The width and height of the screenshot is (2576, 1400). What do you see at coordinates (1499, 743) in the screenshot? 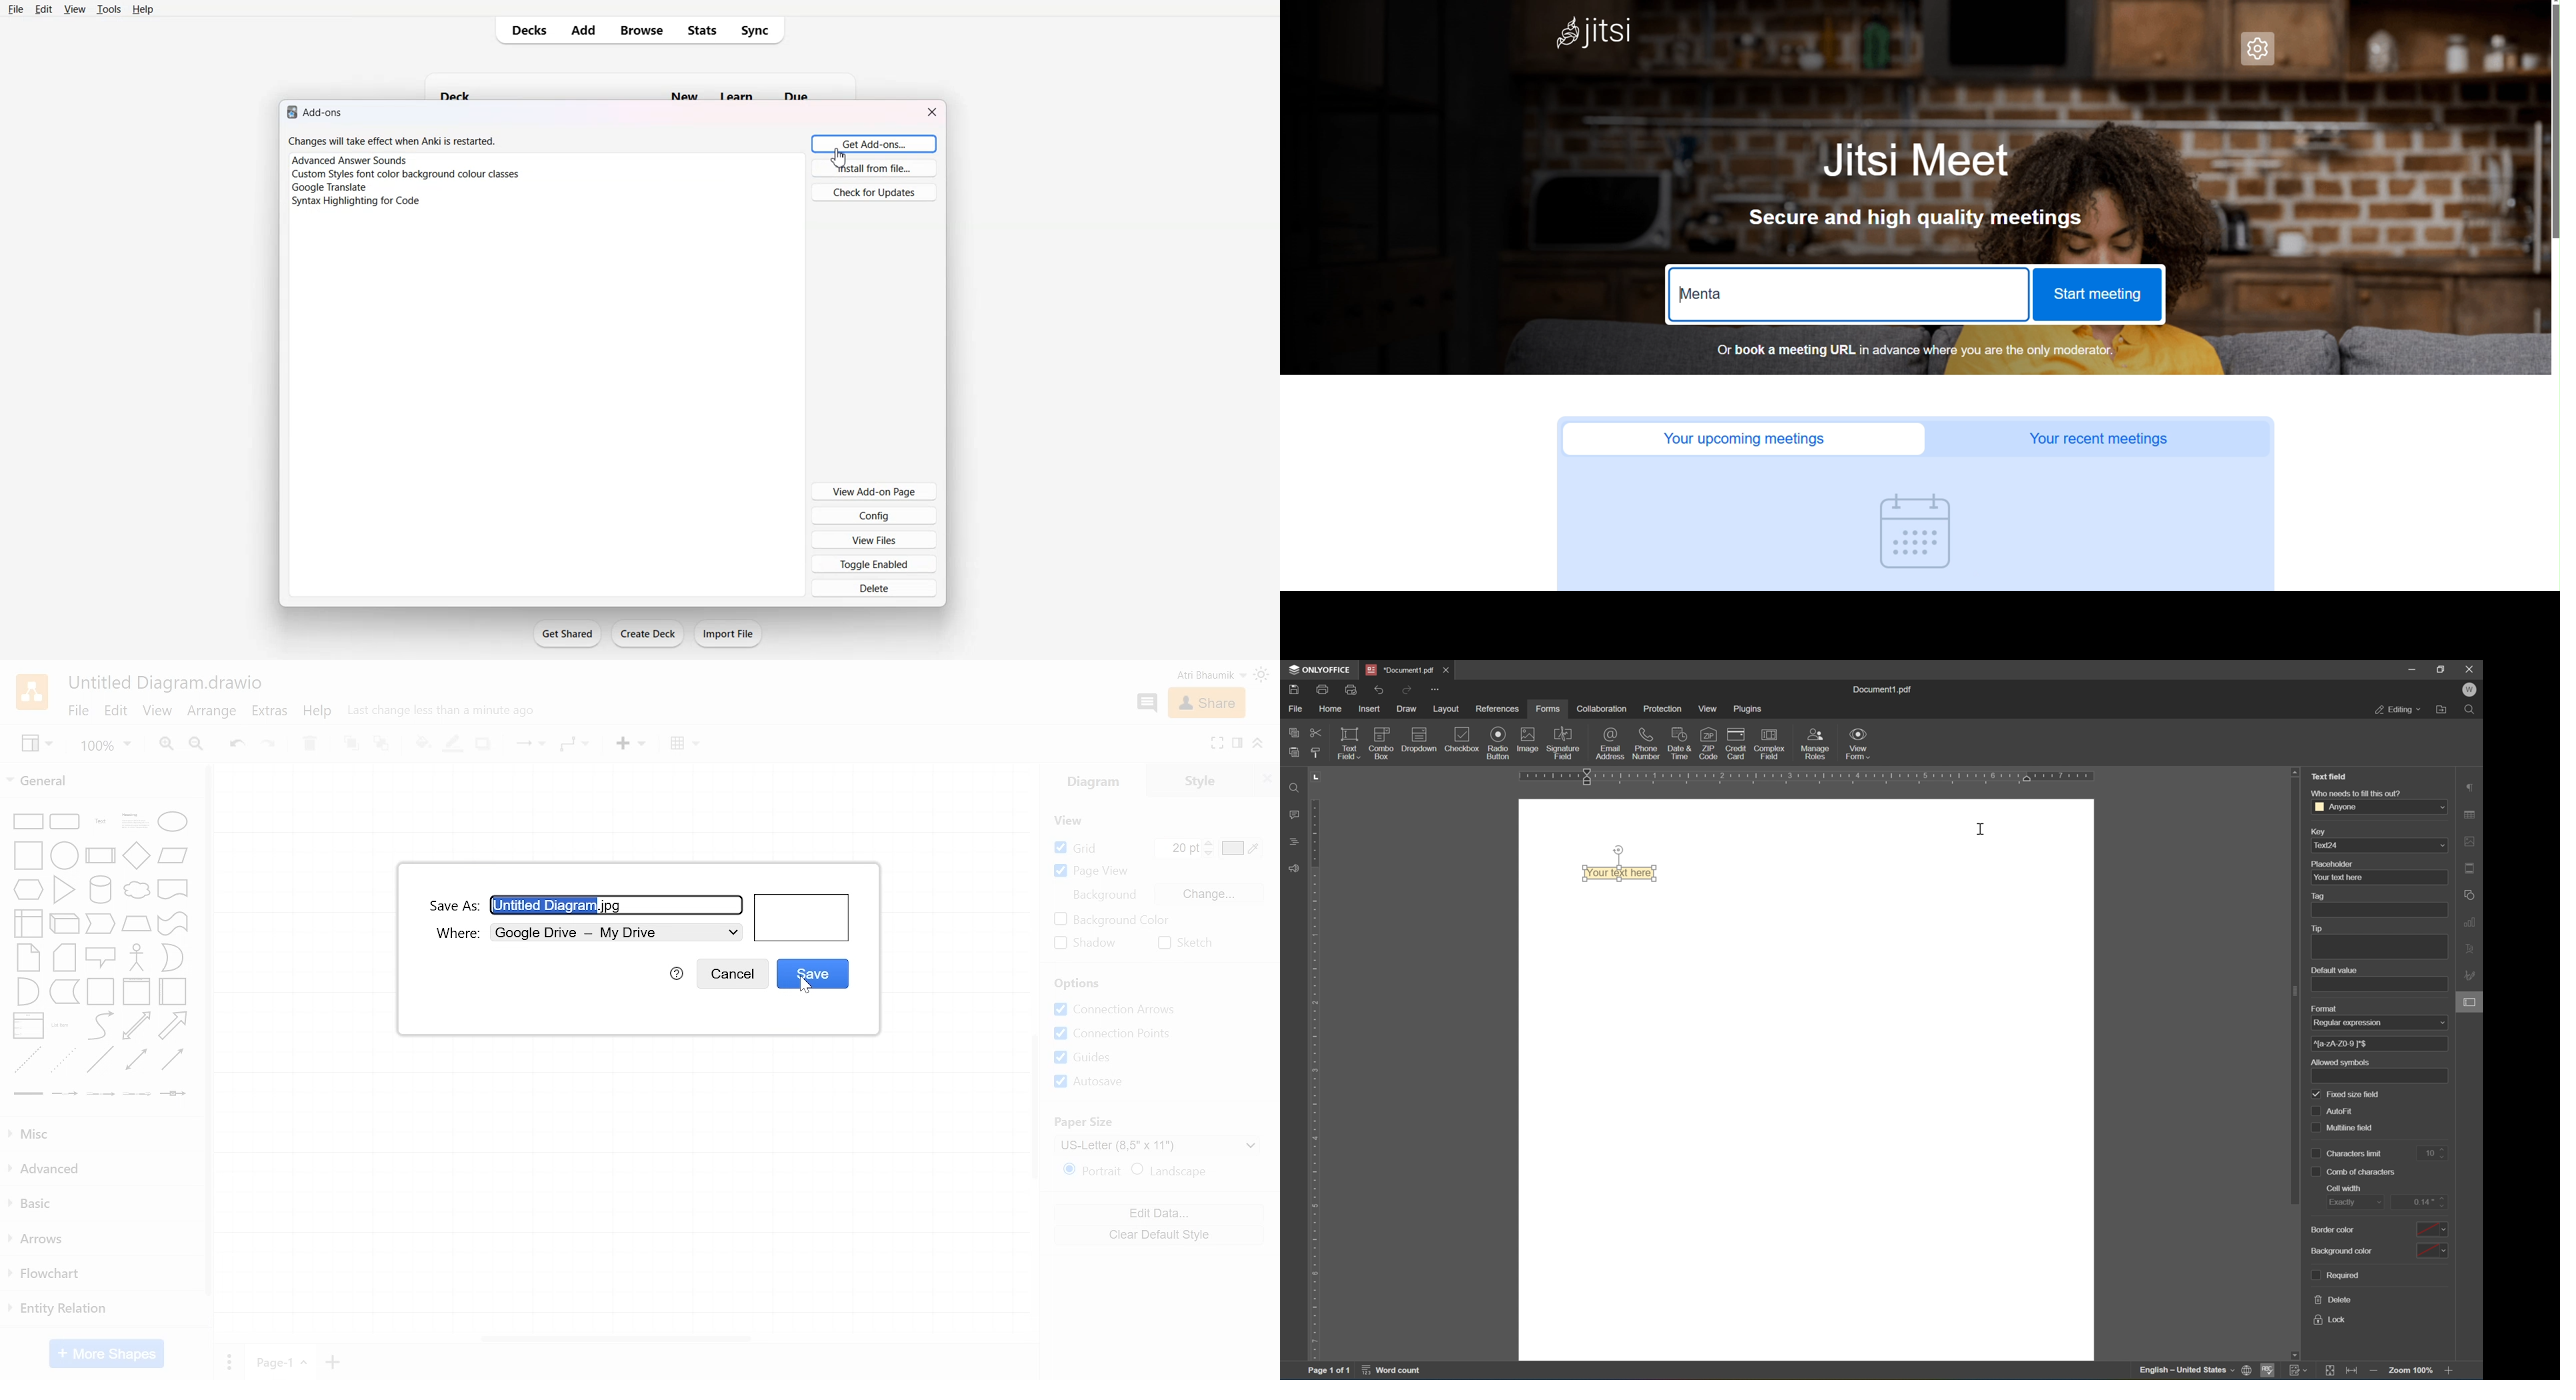
I see `radio button` at bounding box center [1499, 743].